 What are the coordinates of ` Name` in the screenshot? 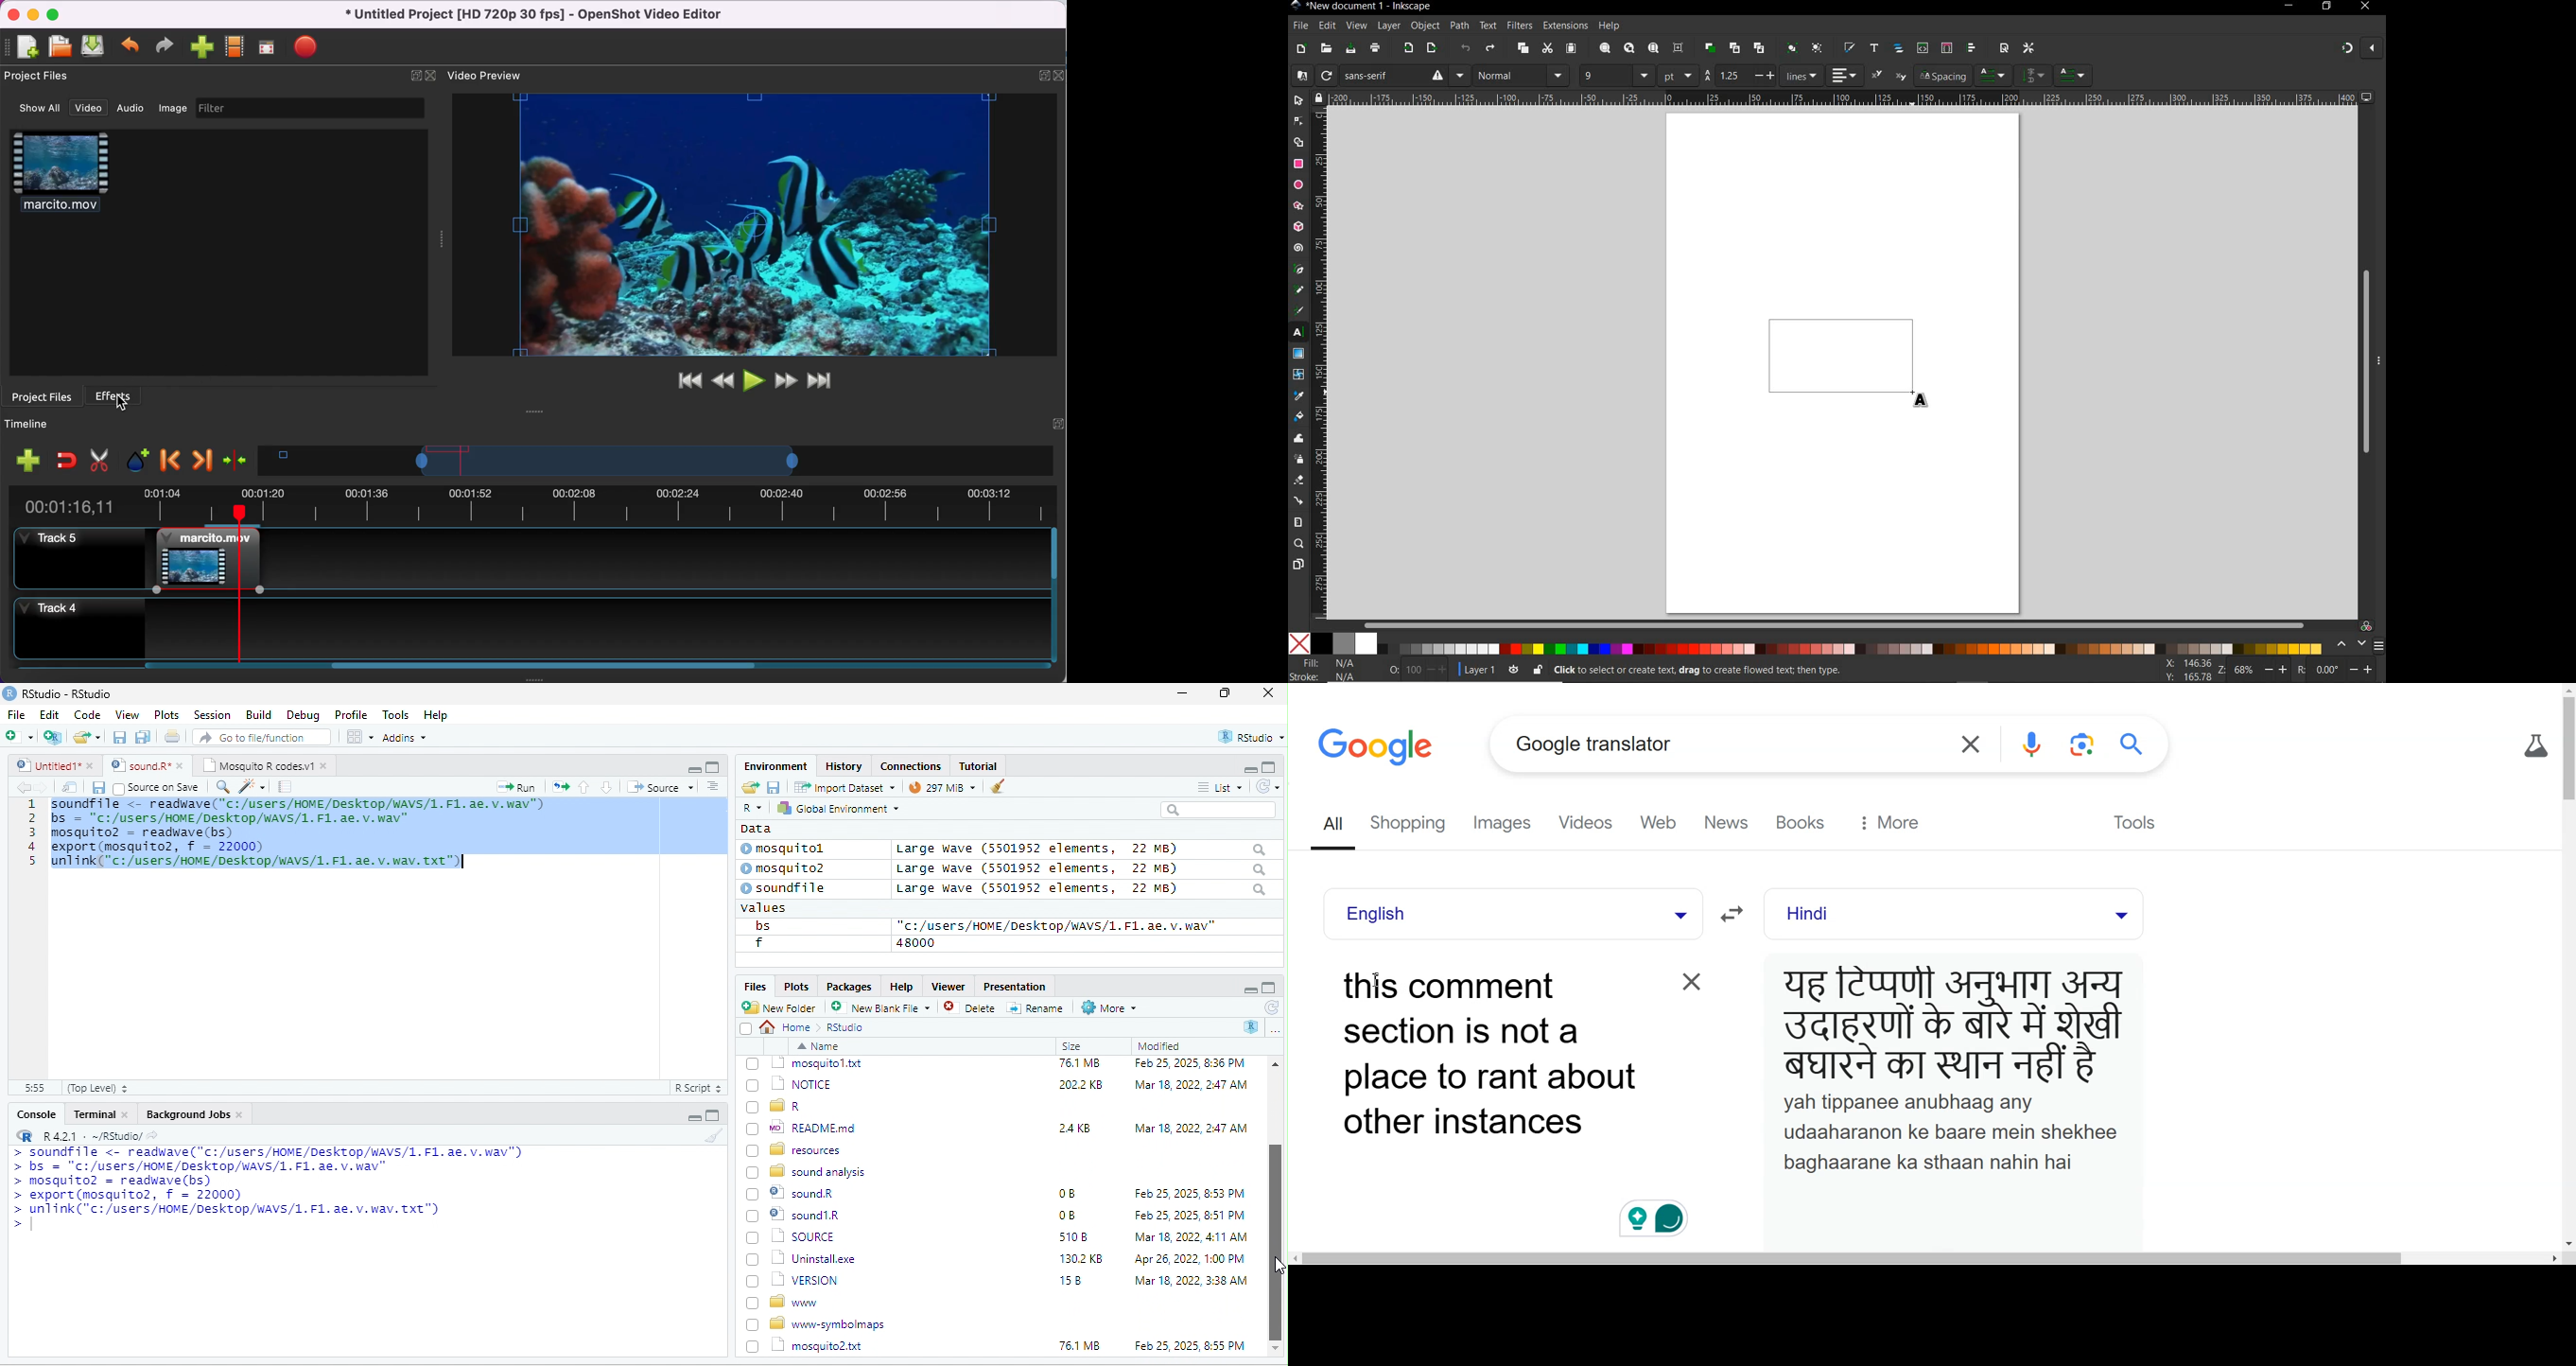 It's located at (822, 1048).